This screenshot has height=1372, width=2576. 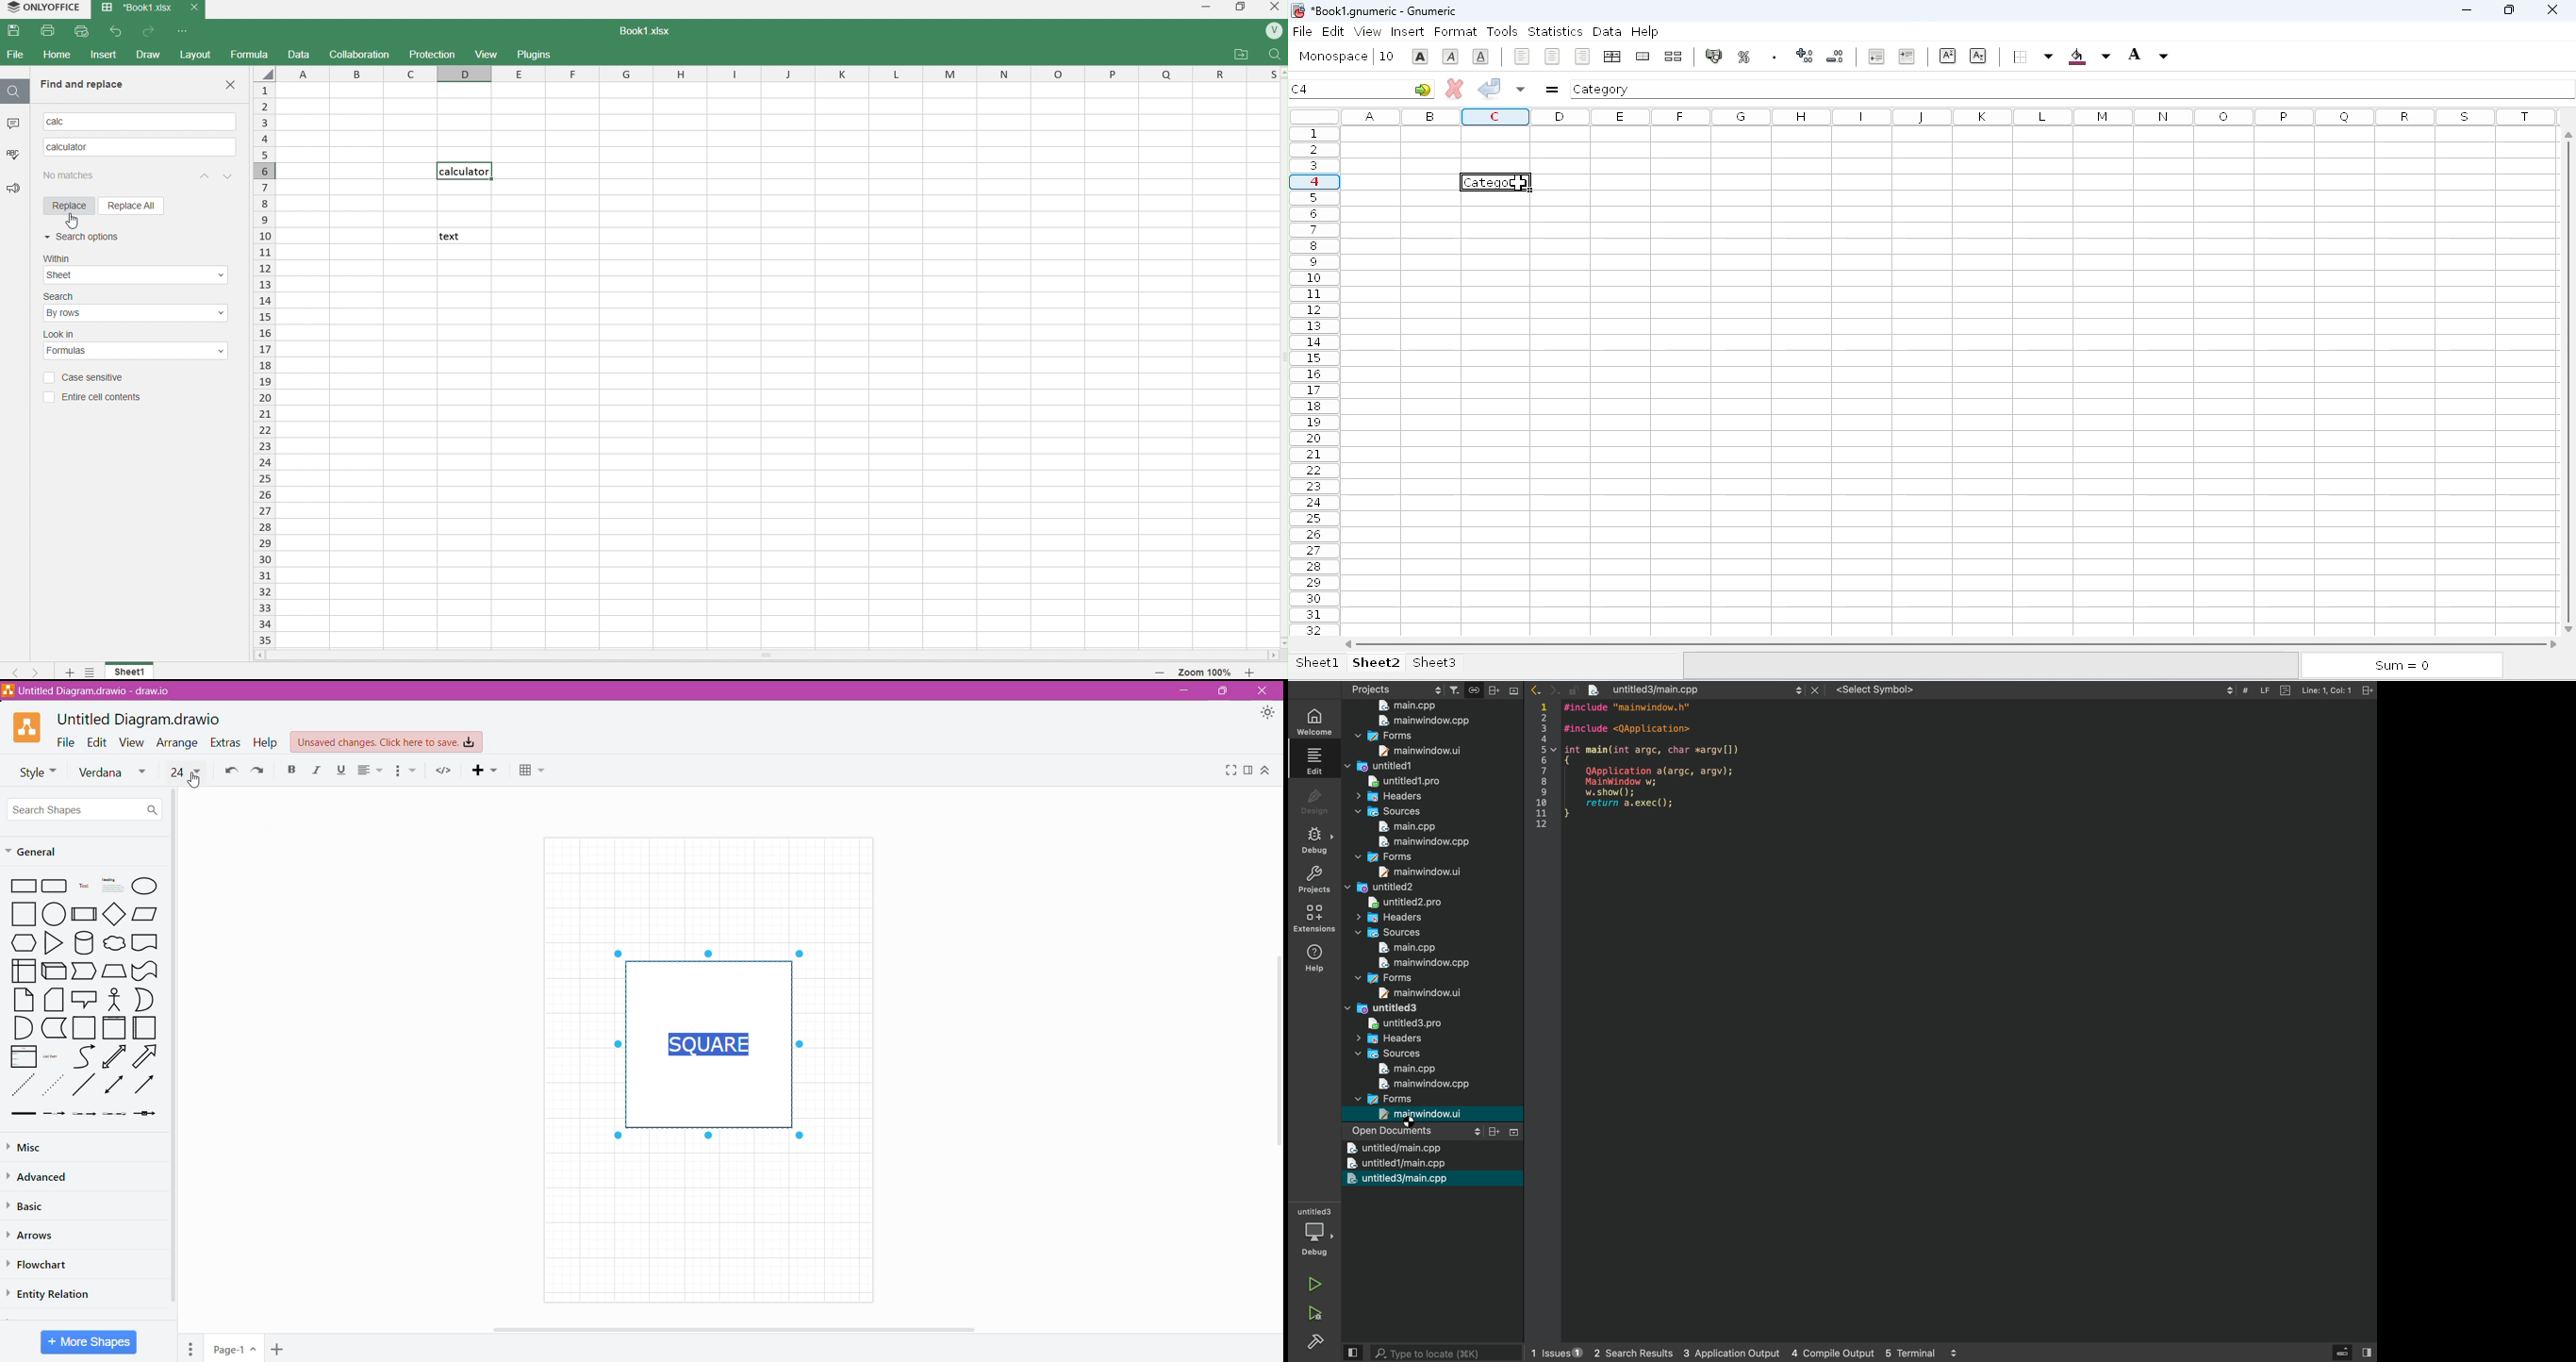 I want to click on Shape with Text, so click(x=705, y=1046).